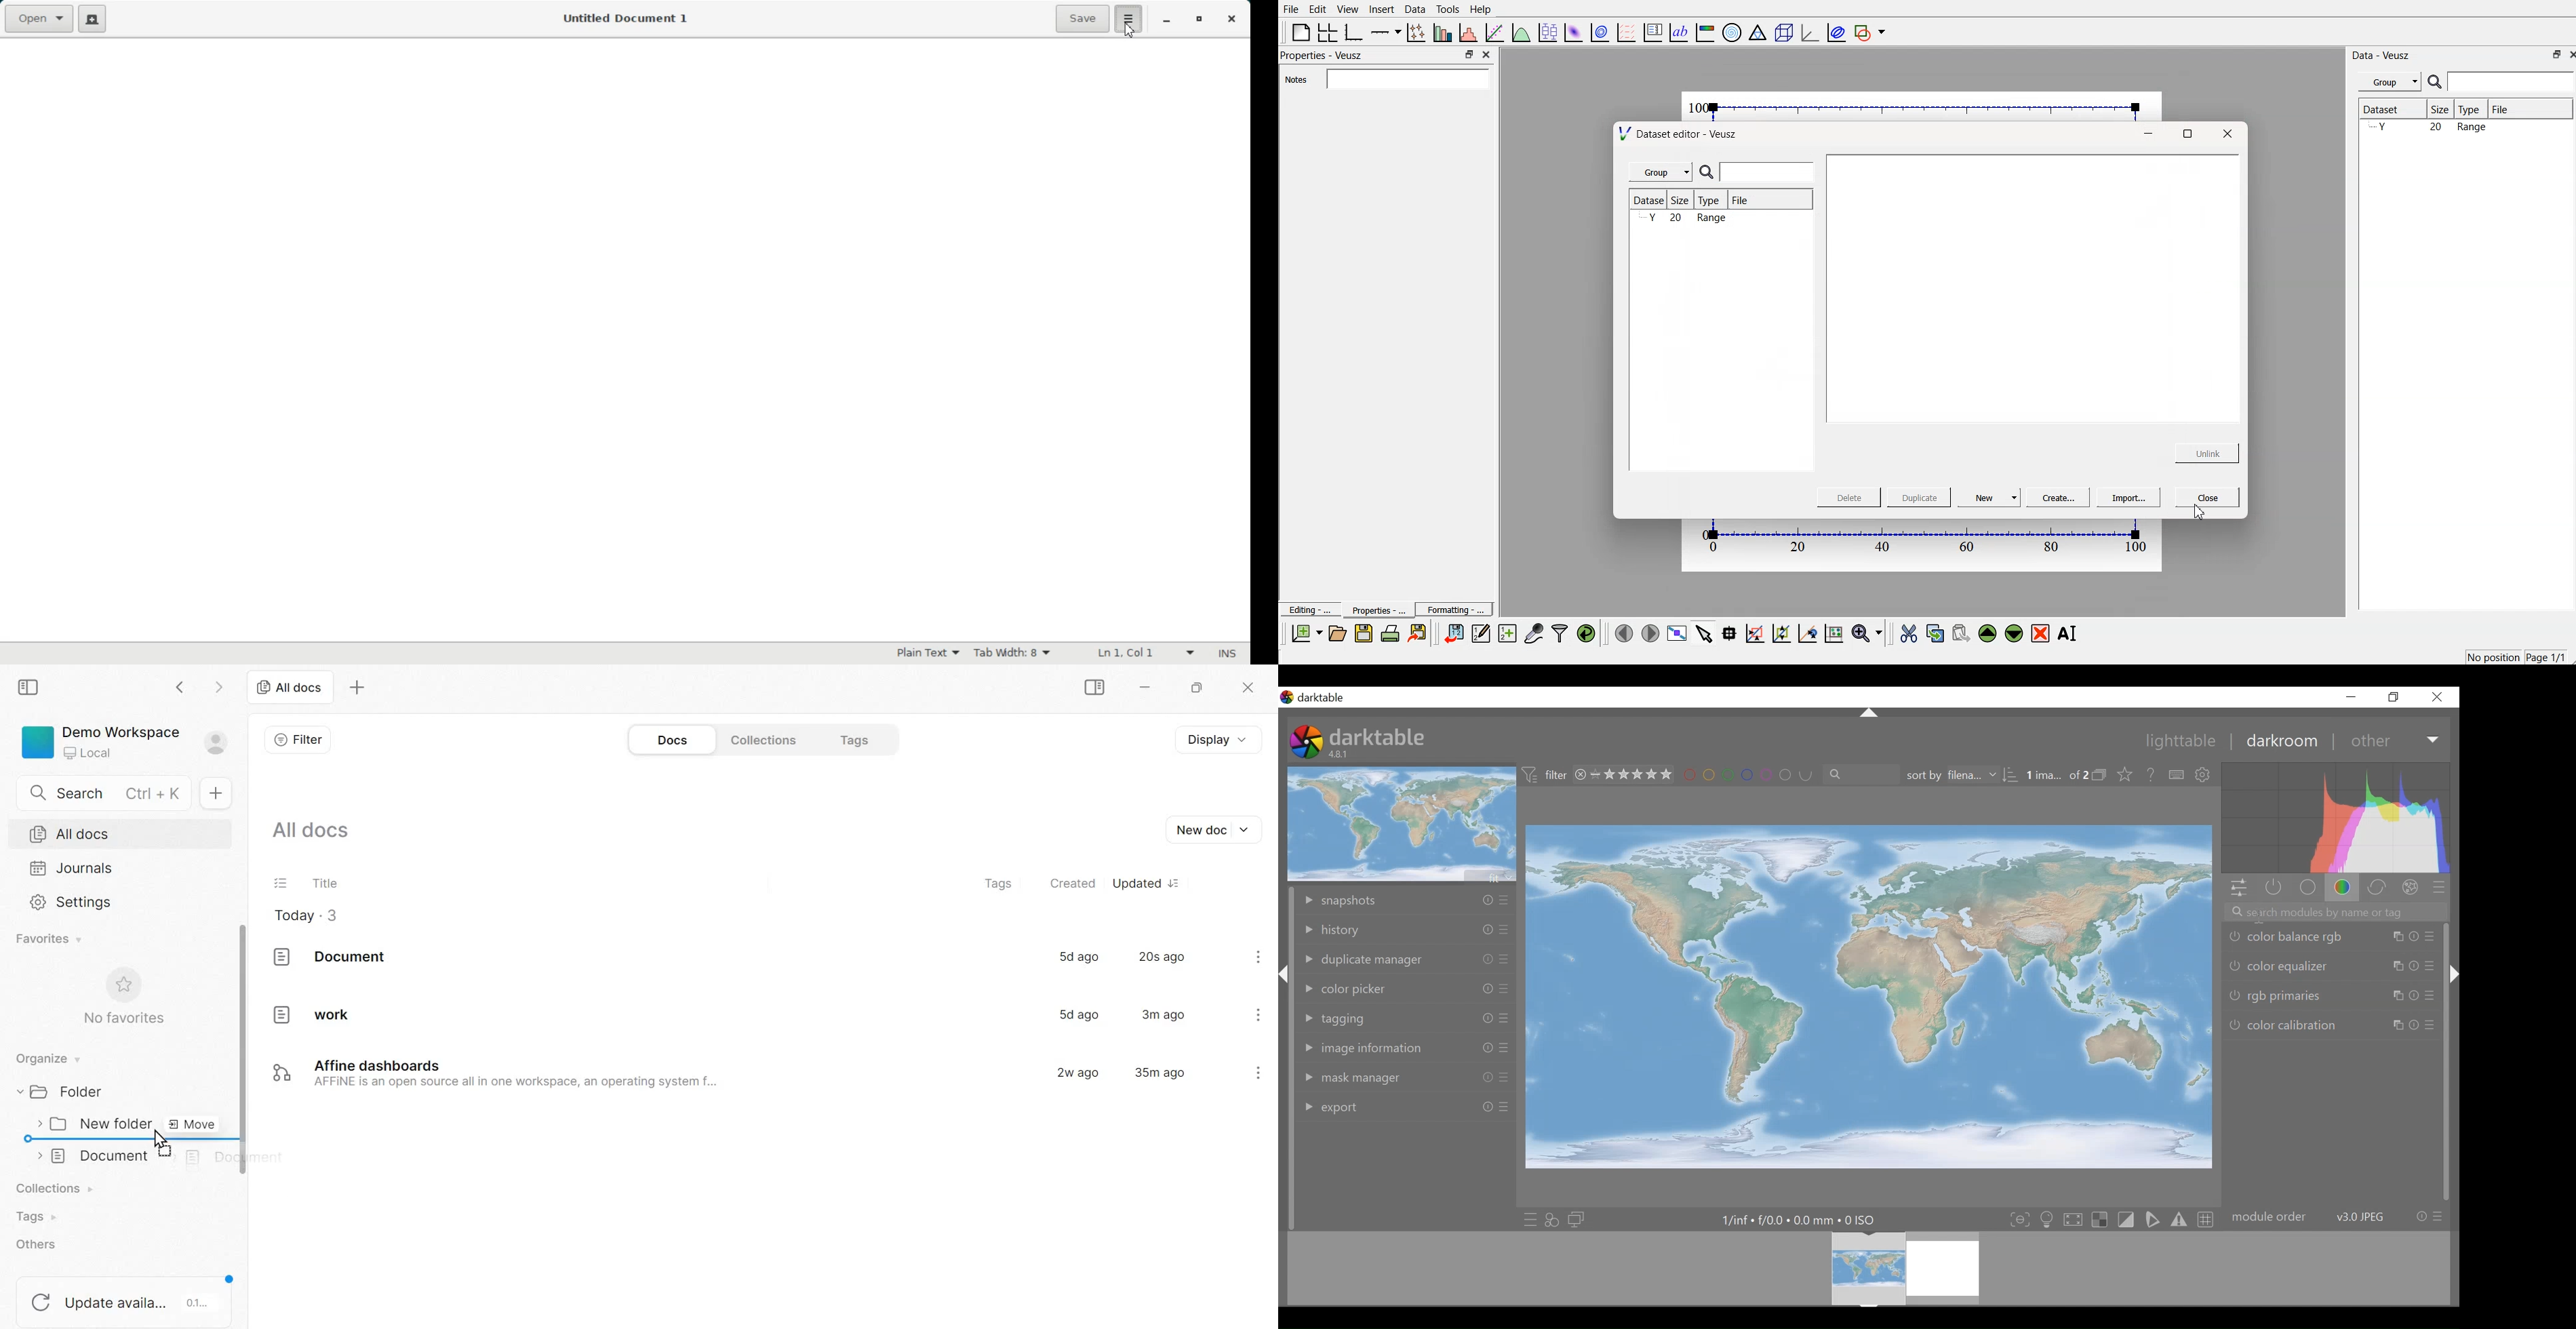  Describe the element at coordinates (213, 792) in the screenshot. I see `New doc` at that location.